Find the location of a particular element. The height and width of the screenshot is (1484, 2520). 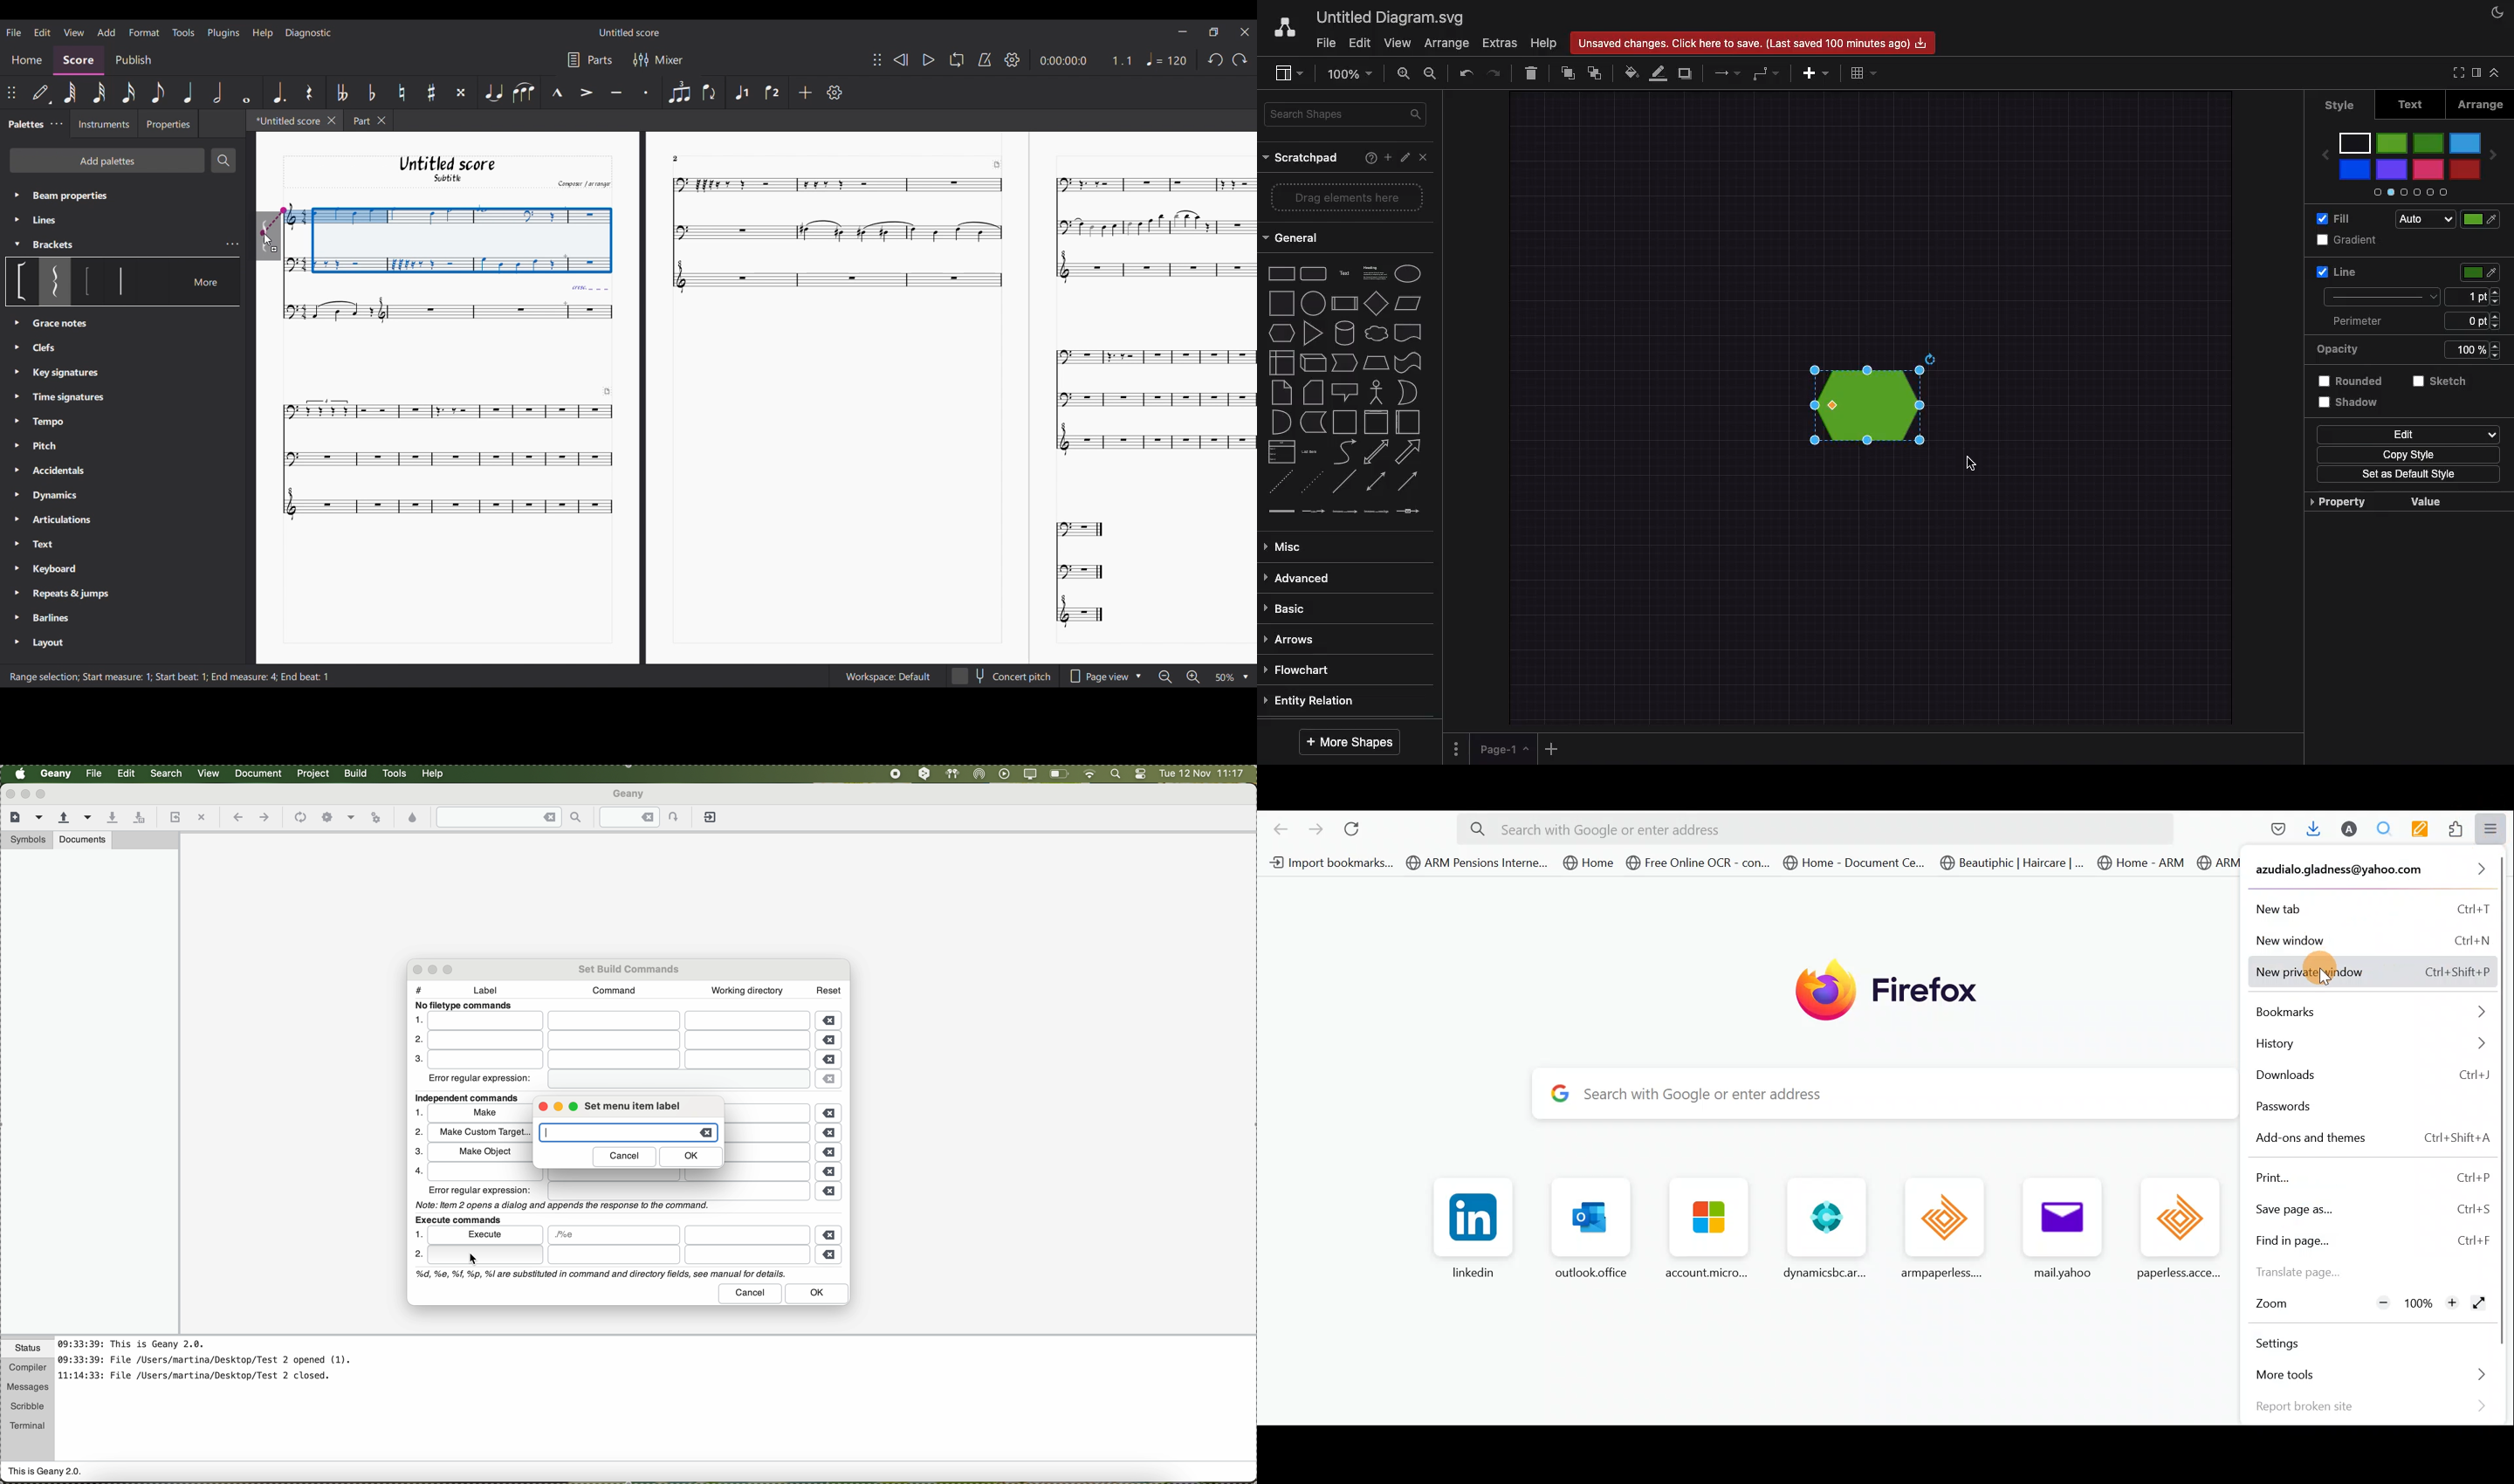

Time Signatures is located at coordinates (69, 395).